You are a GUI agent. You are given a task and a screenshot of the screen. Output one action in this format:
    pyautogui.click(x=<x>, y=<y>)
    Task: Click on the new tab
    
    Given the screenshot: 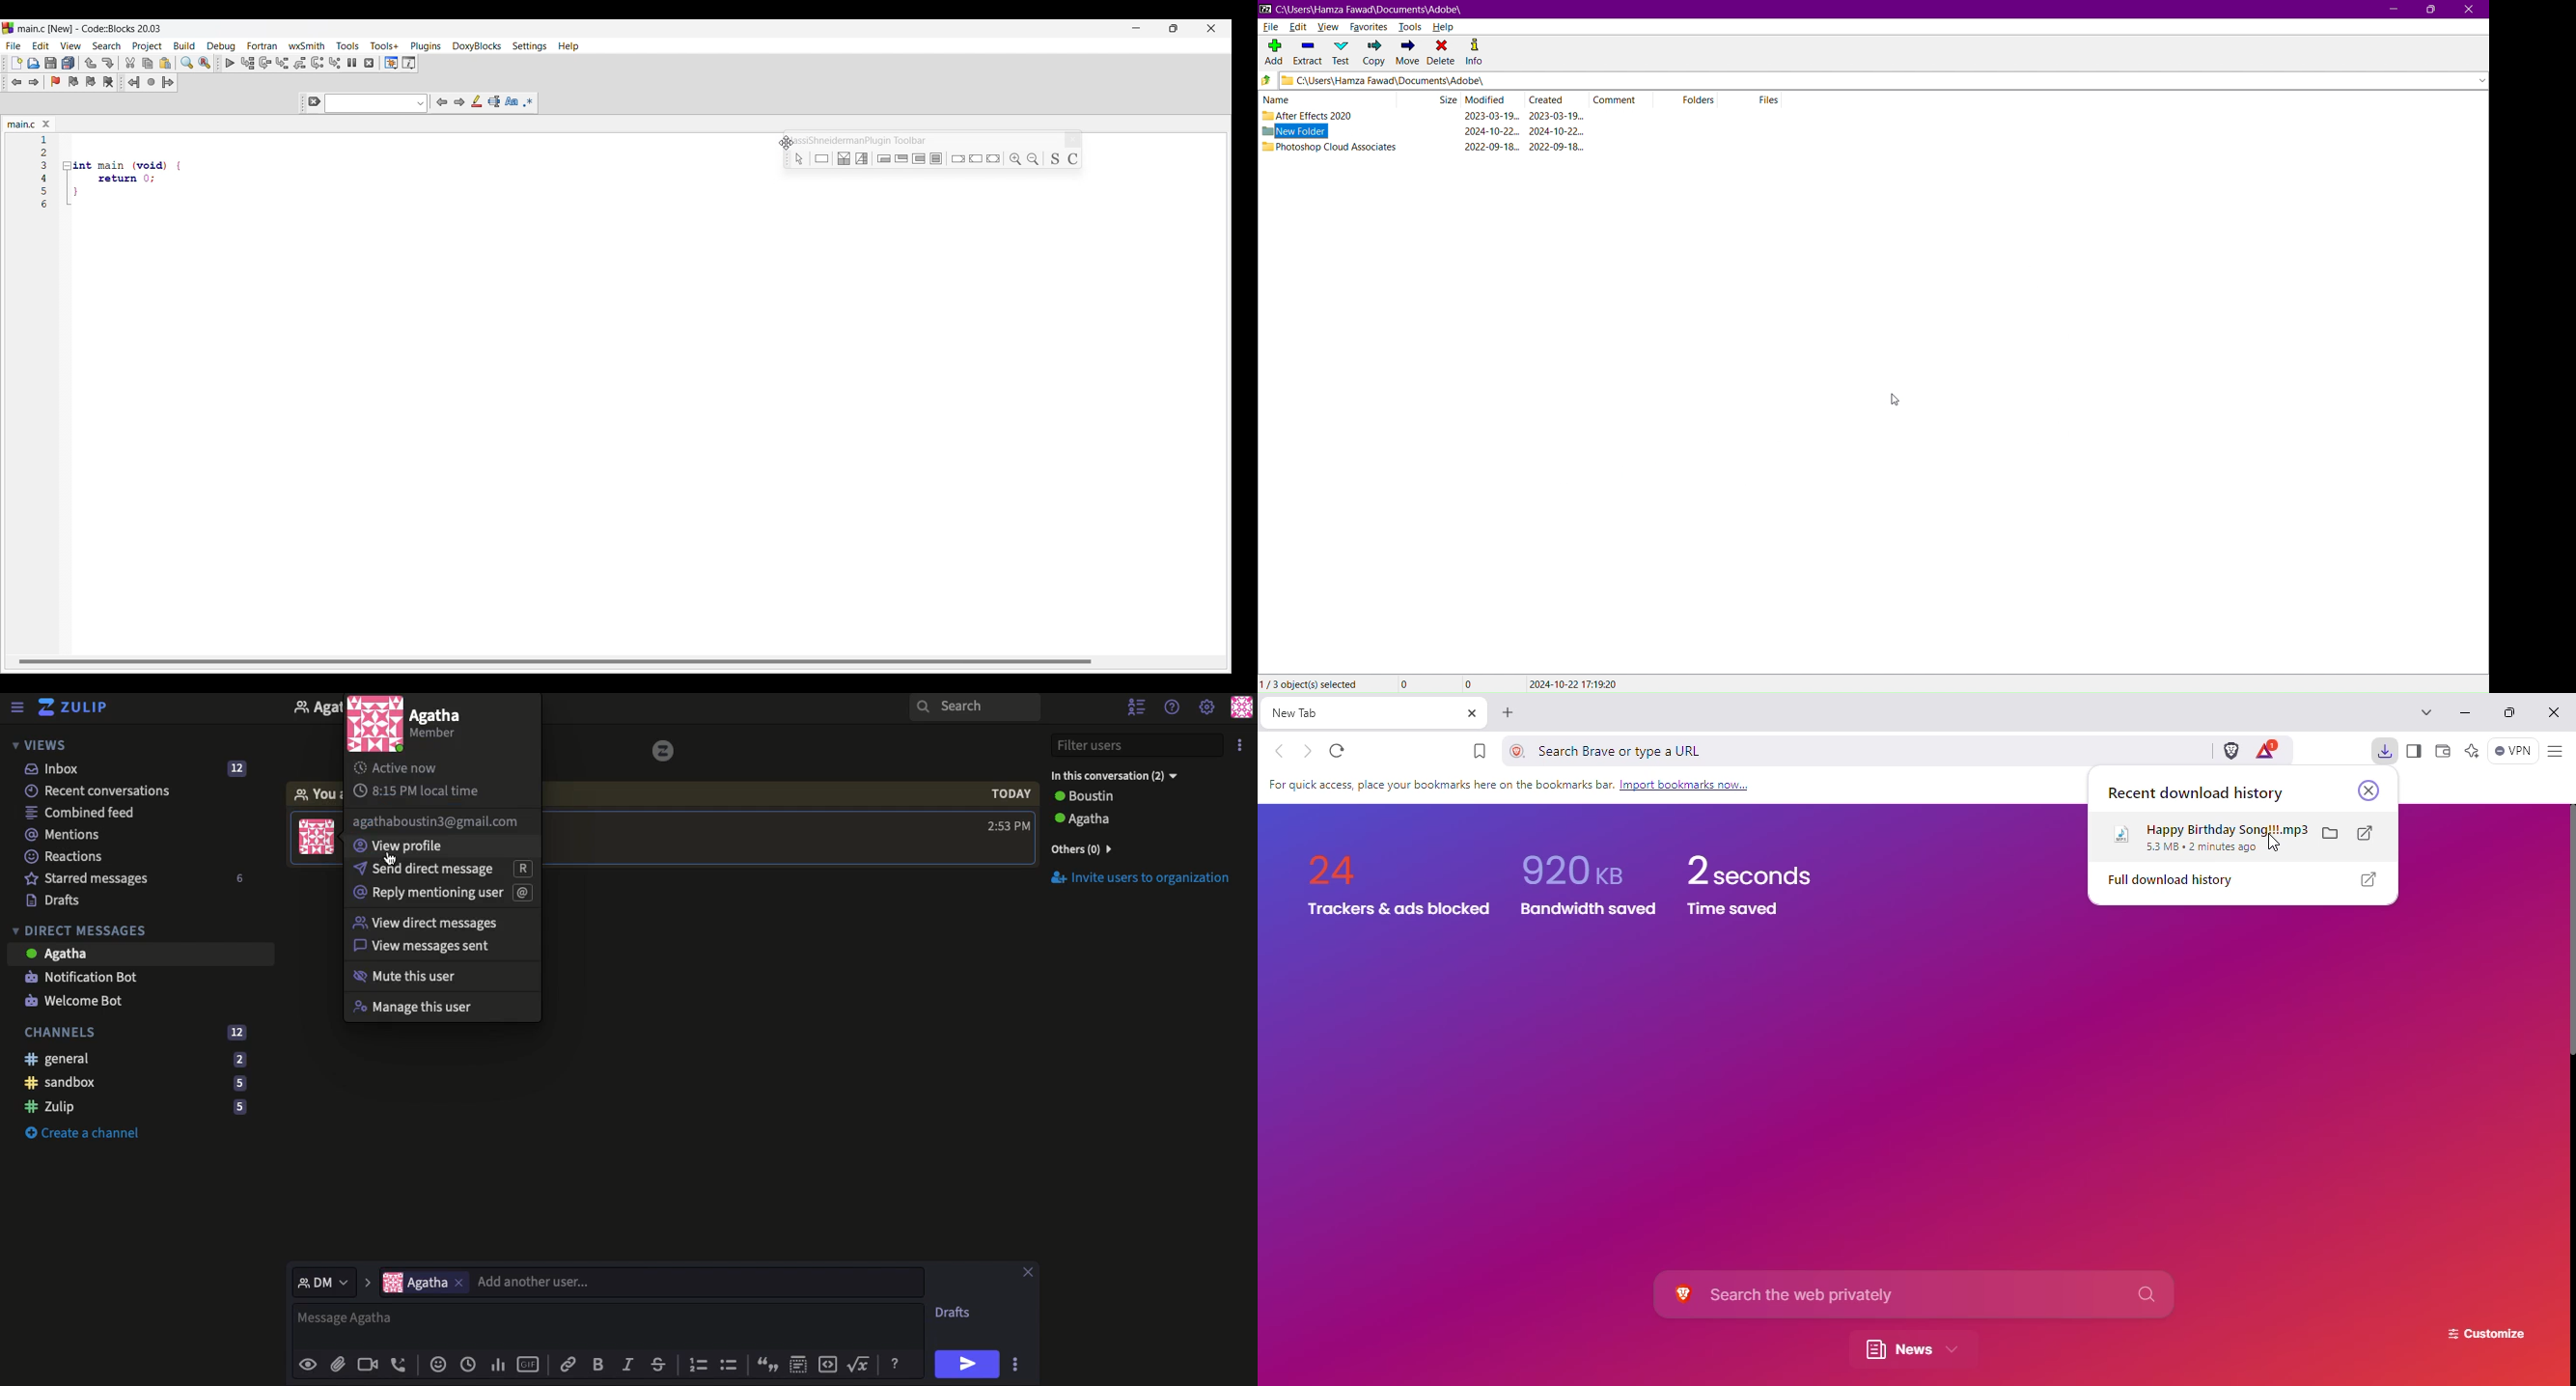 What is the action you would take?
    pyautogui.click(x=1509, y=713)
    